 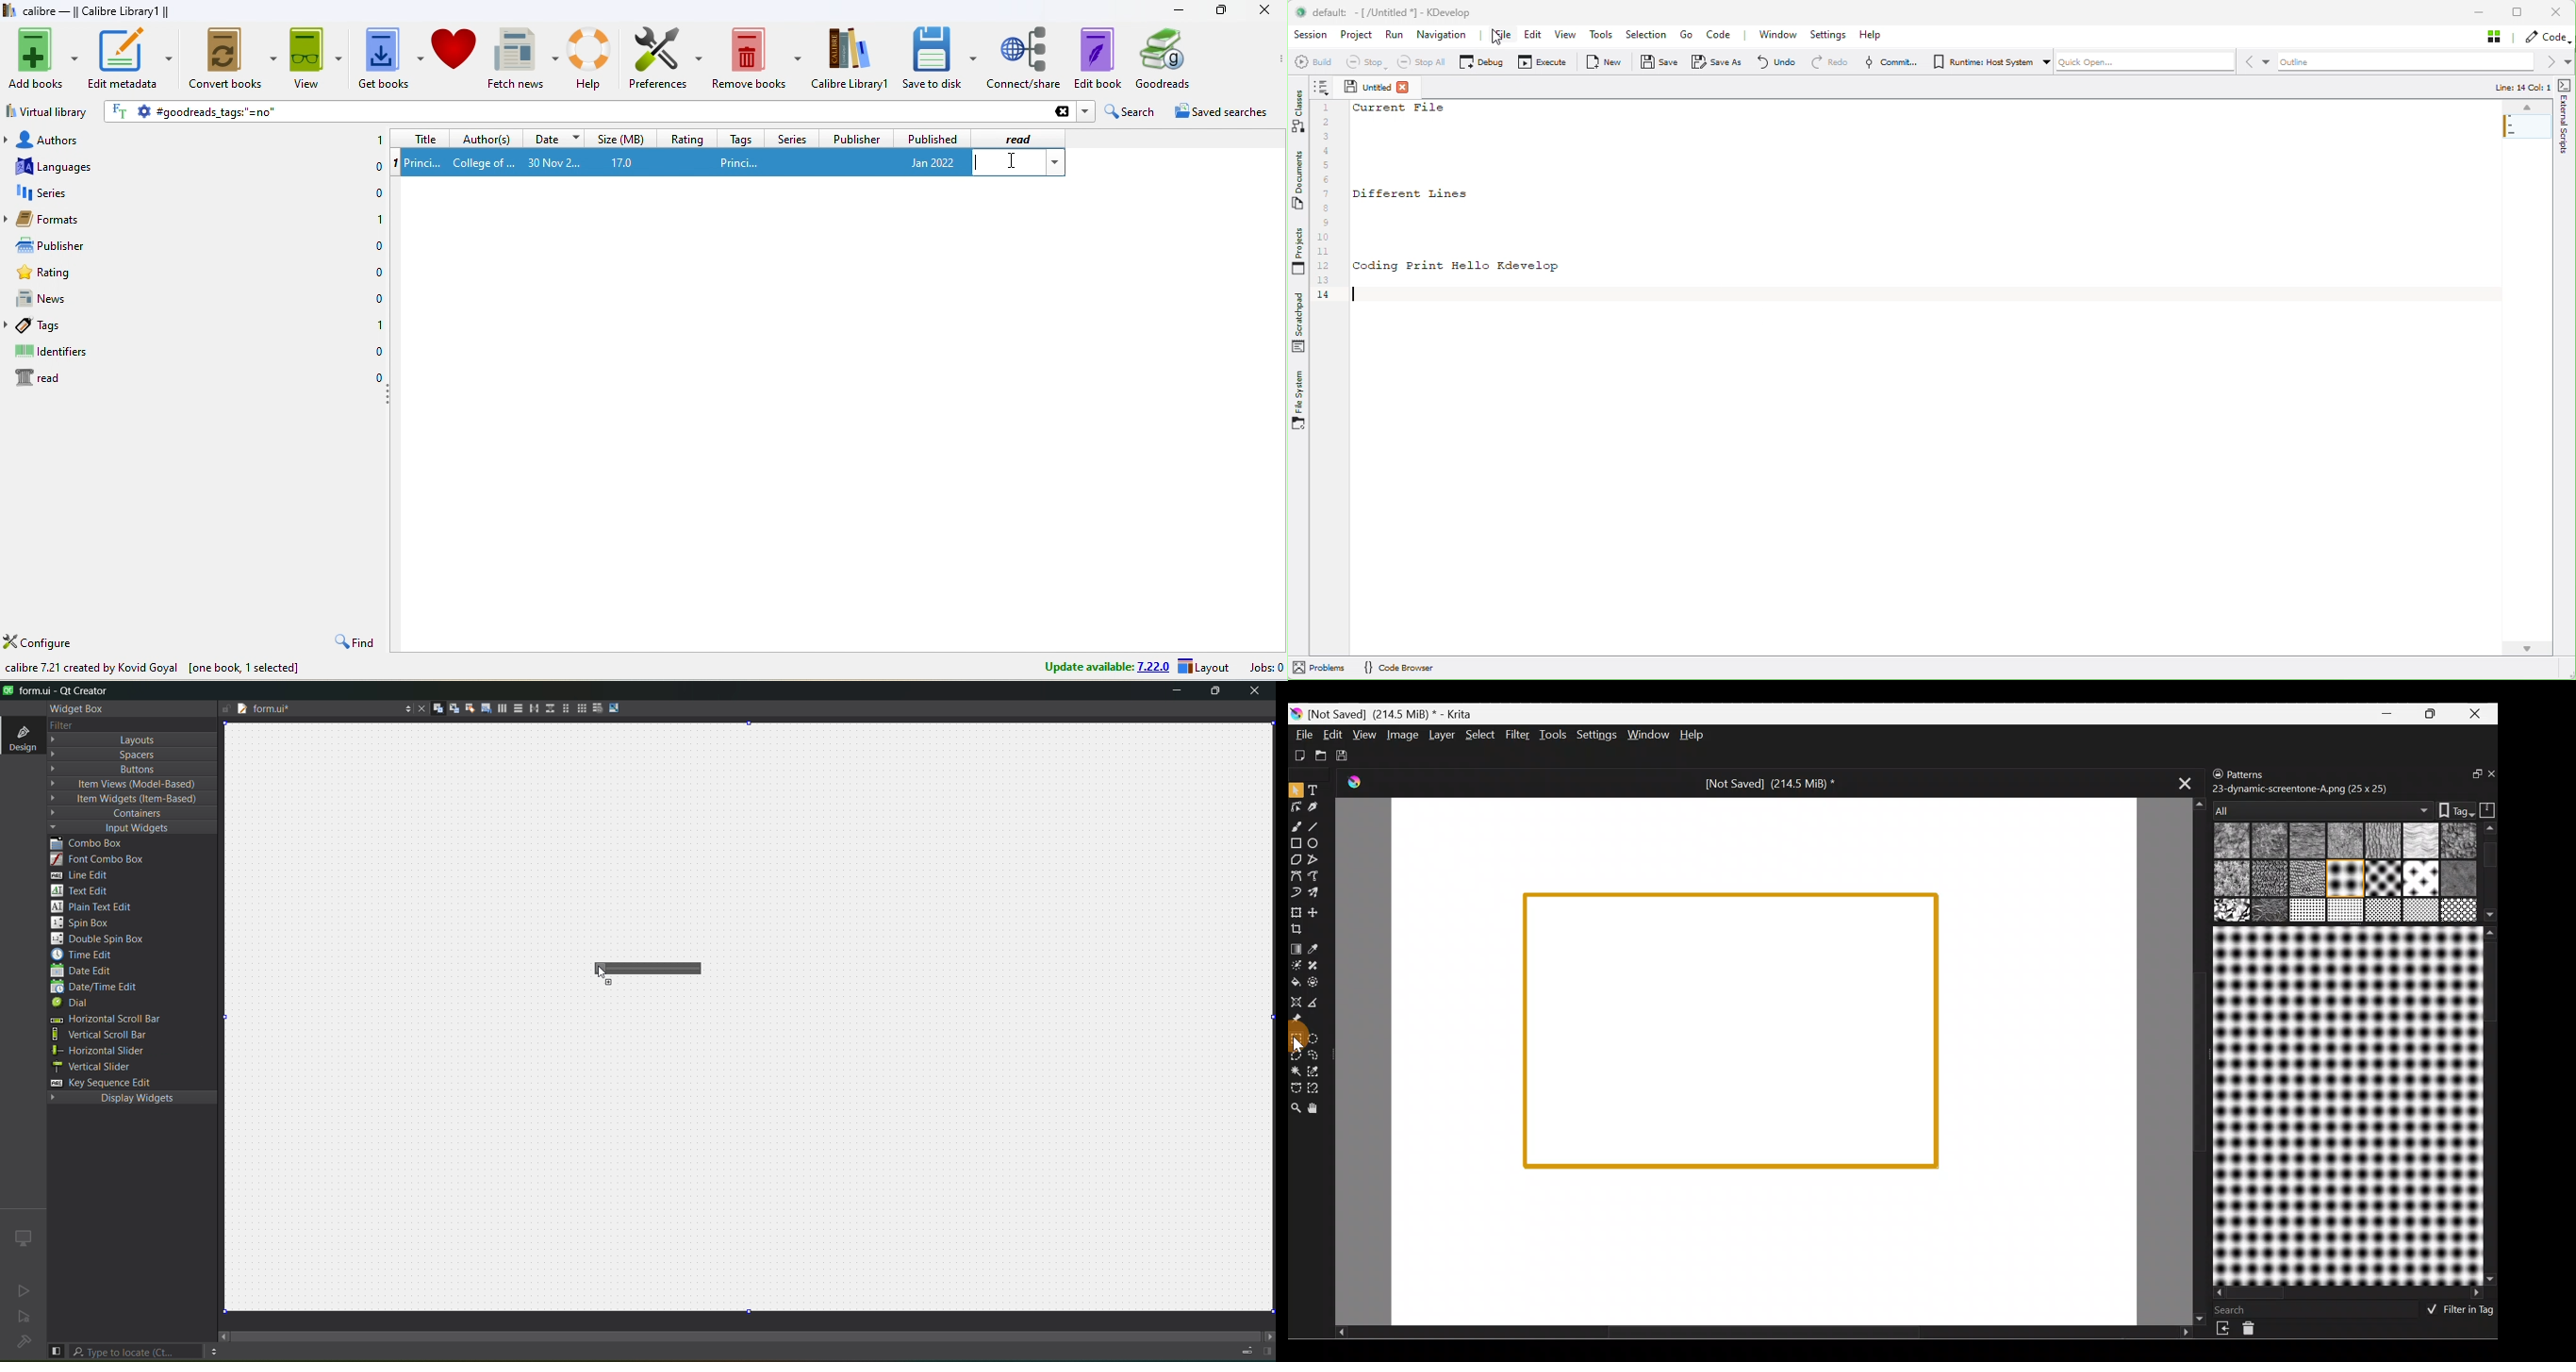 What do you see at coordinates (2344, 880) in the screenshot?
I see `10 drawed_dotted.png` at bounding box center [2344, 880].